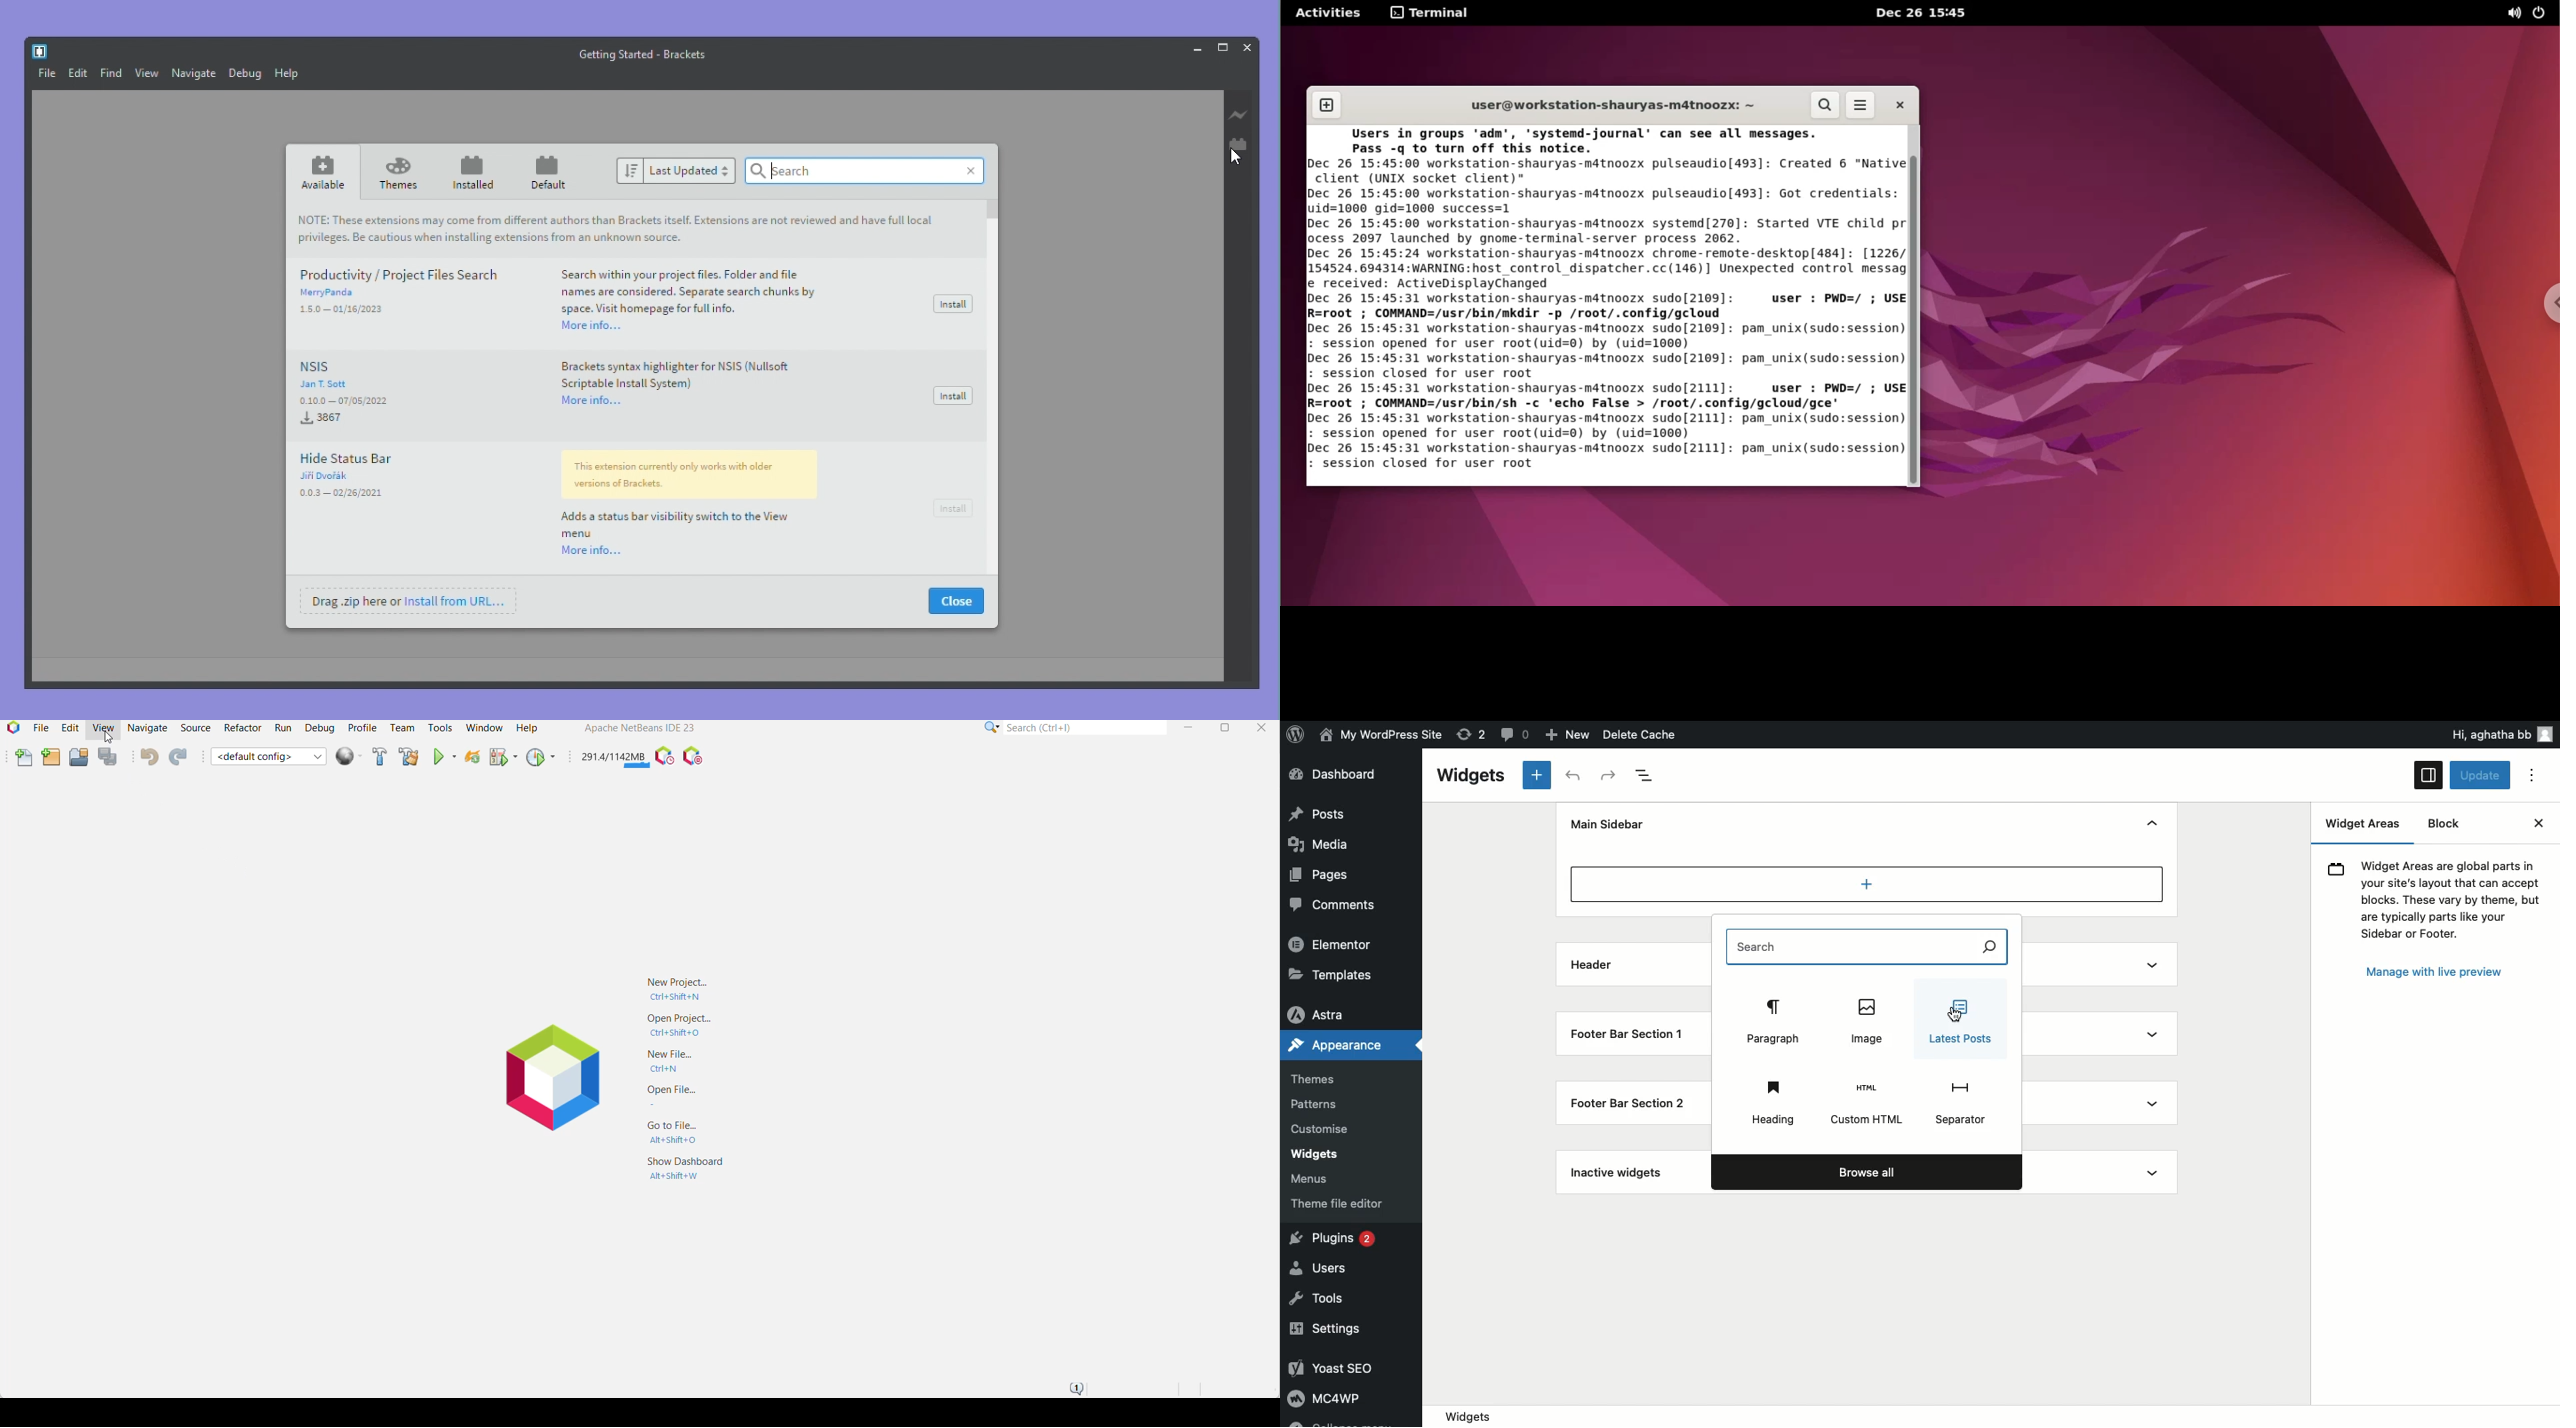 The width and height of the screenshot is (2576, 1428). Describe the element at coordinates (77, 73) in the screenshot. I see `edit` at that location.